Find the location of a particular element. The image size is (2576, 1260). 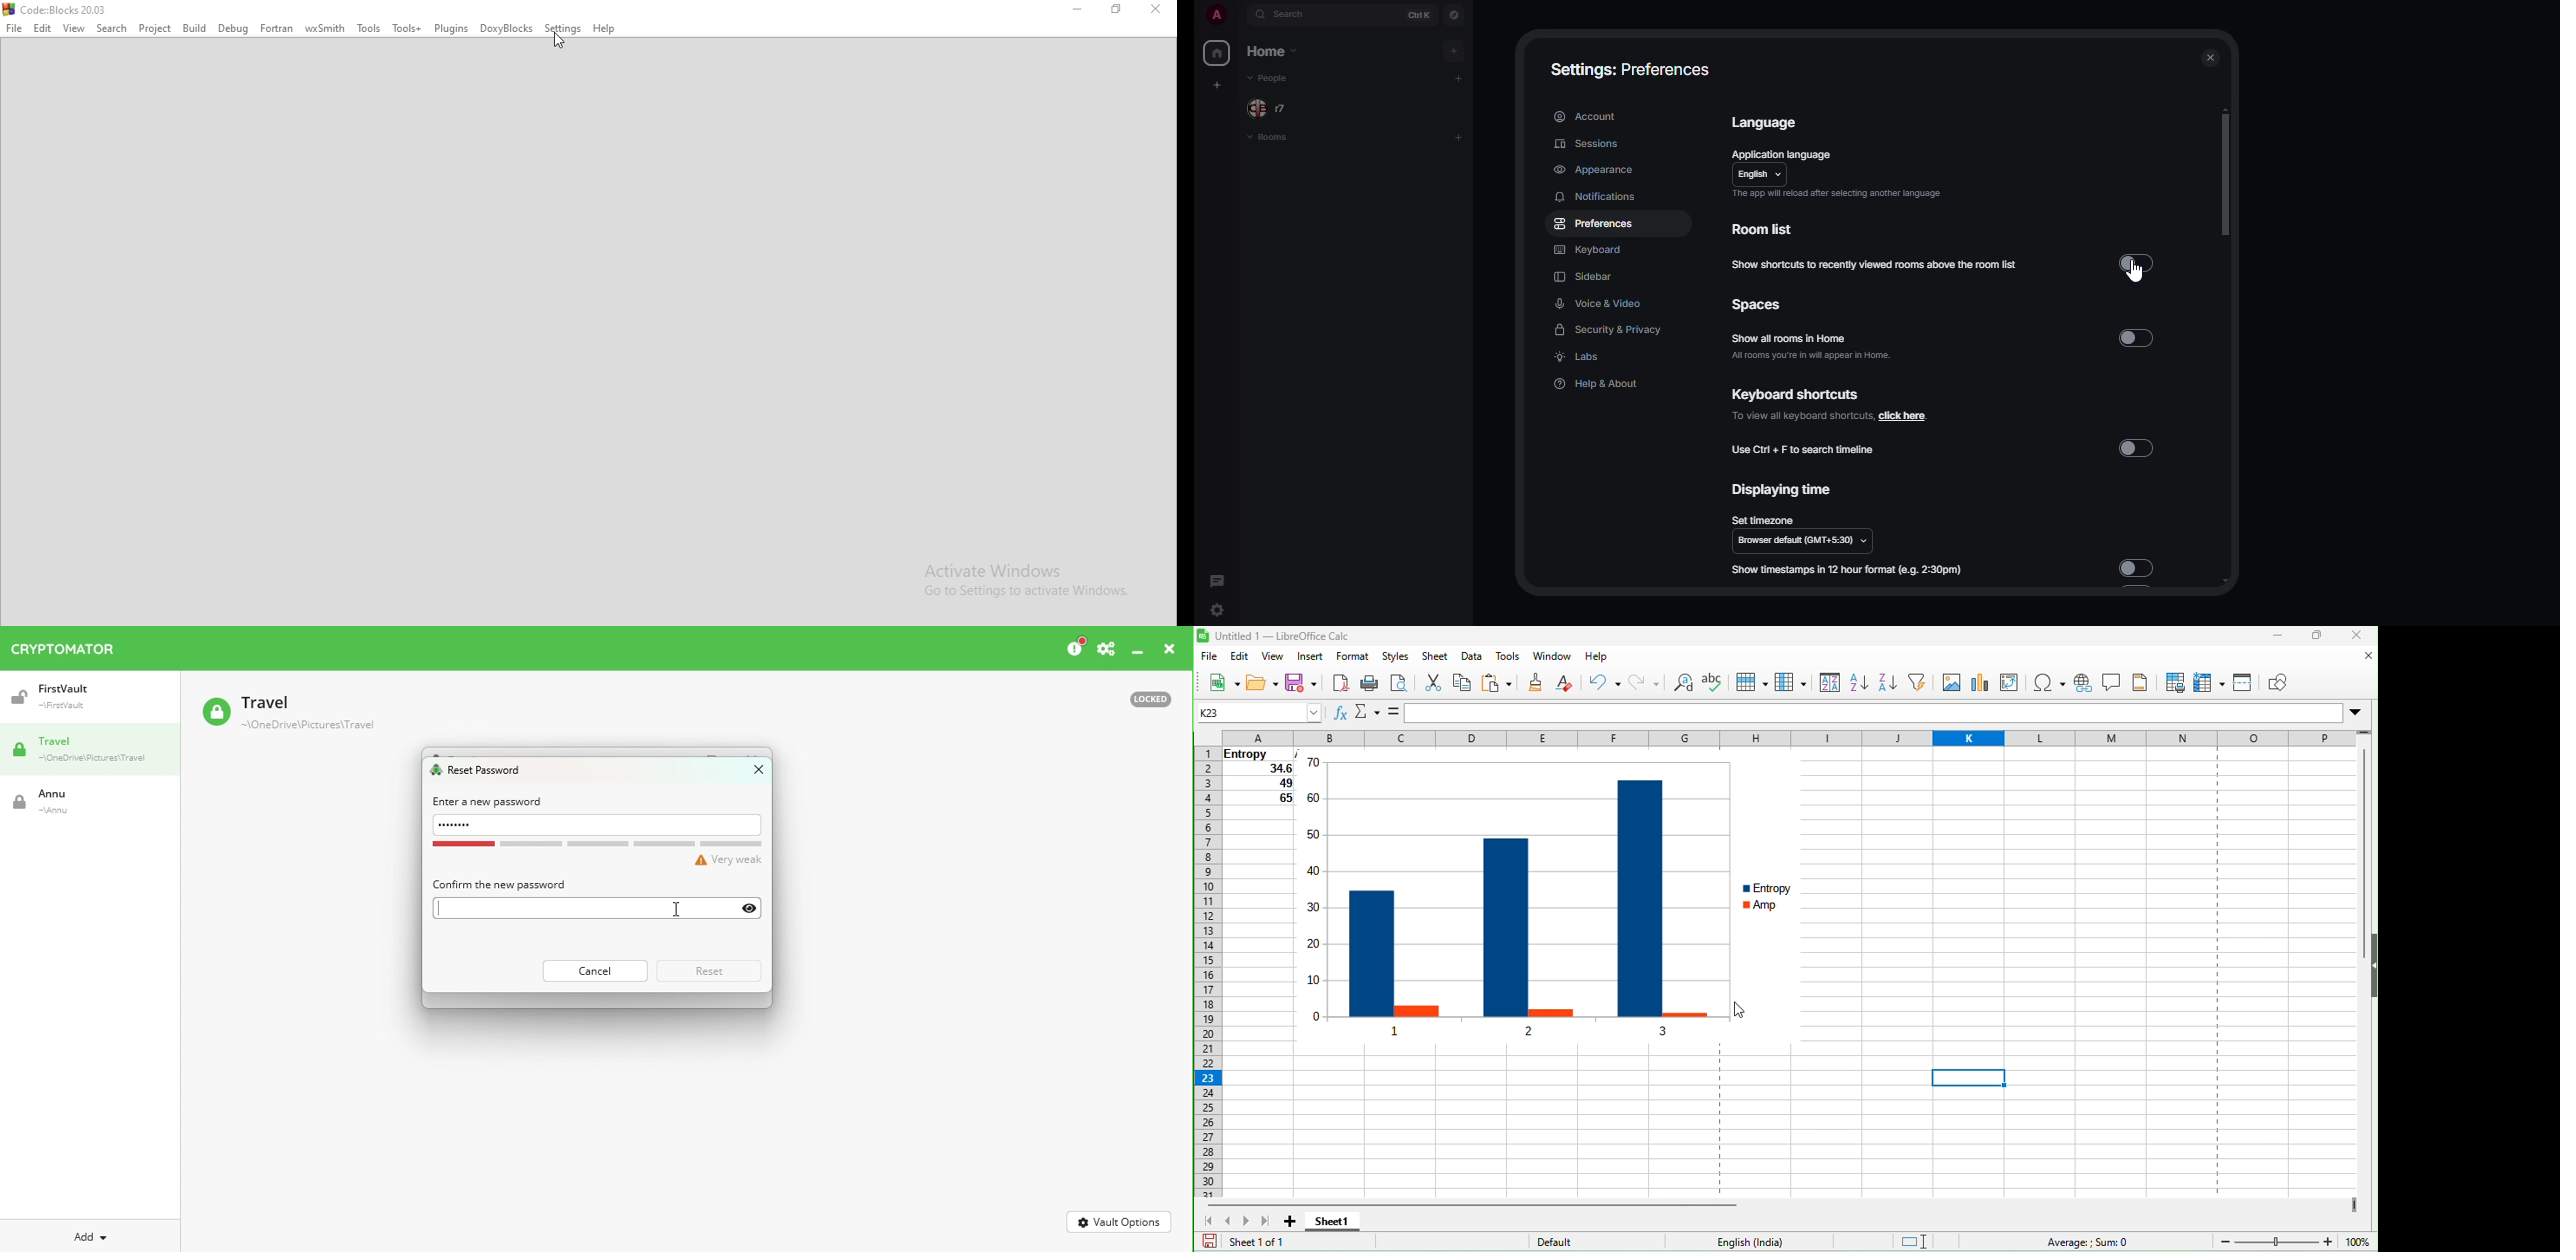

minimize is located at coordinates (2264, 638).